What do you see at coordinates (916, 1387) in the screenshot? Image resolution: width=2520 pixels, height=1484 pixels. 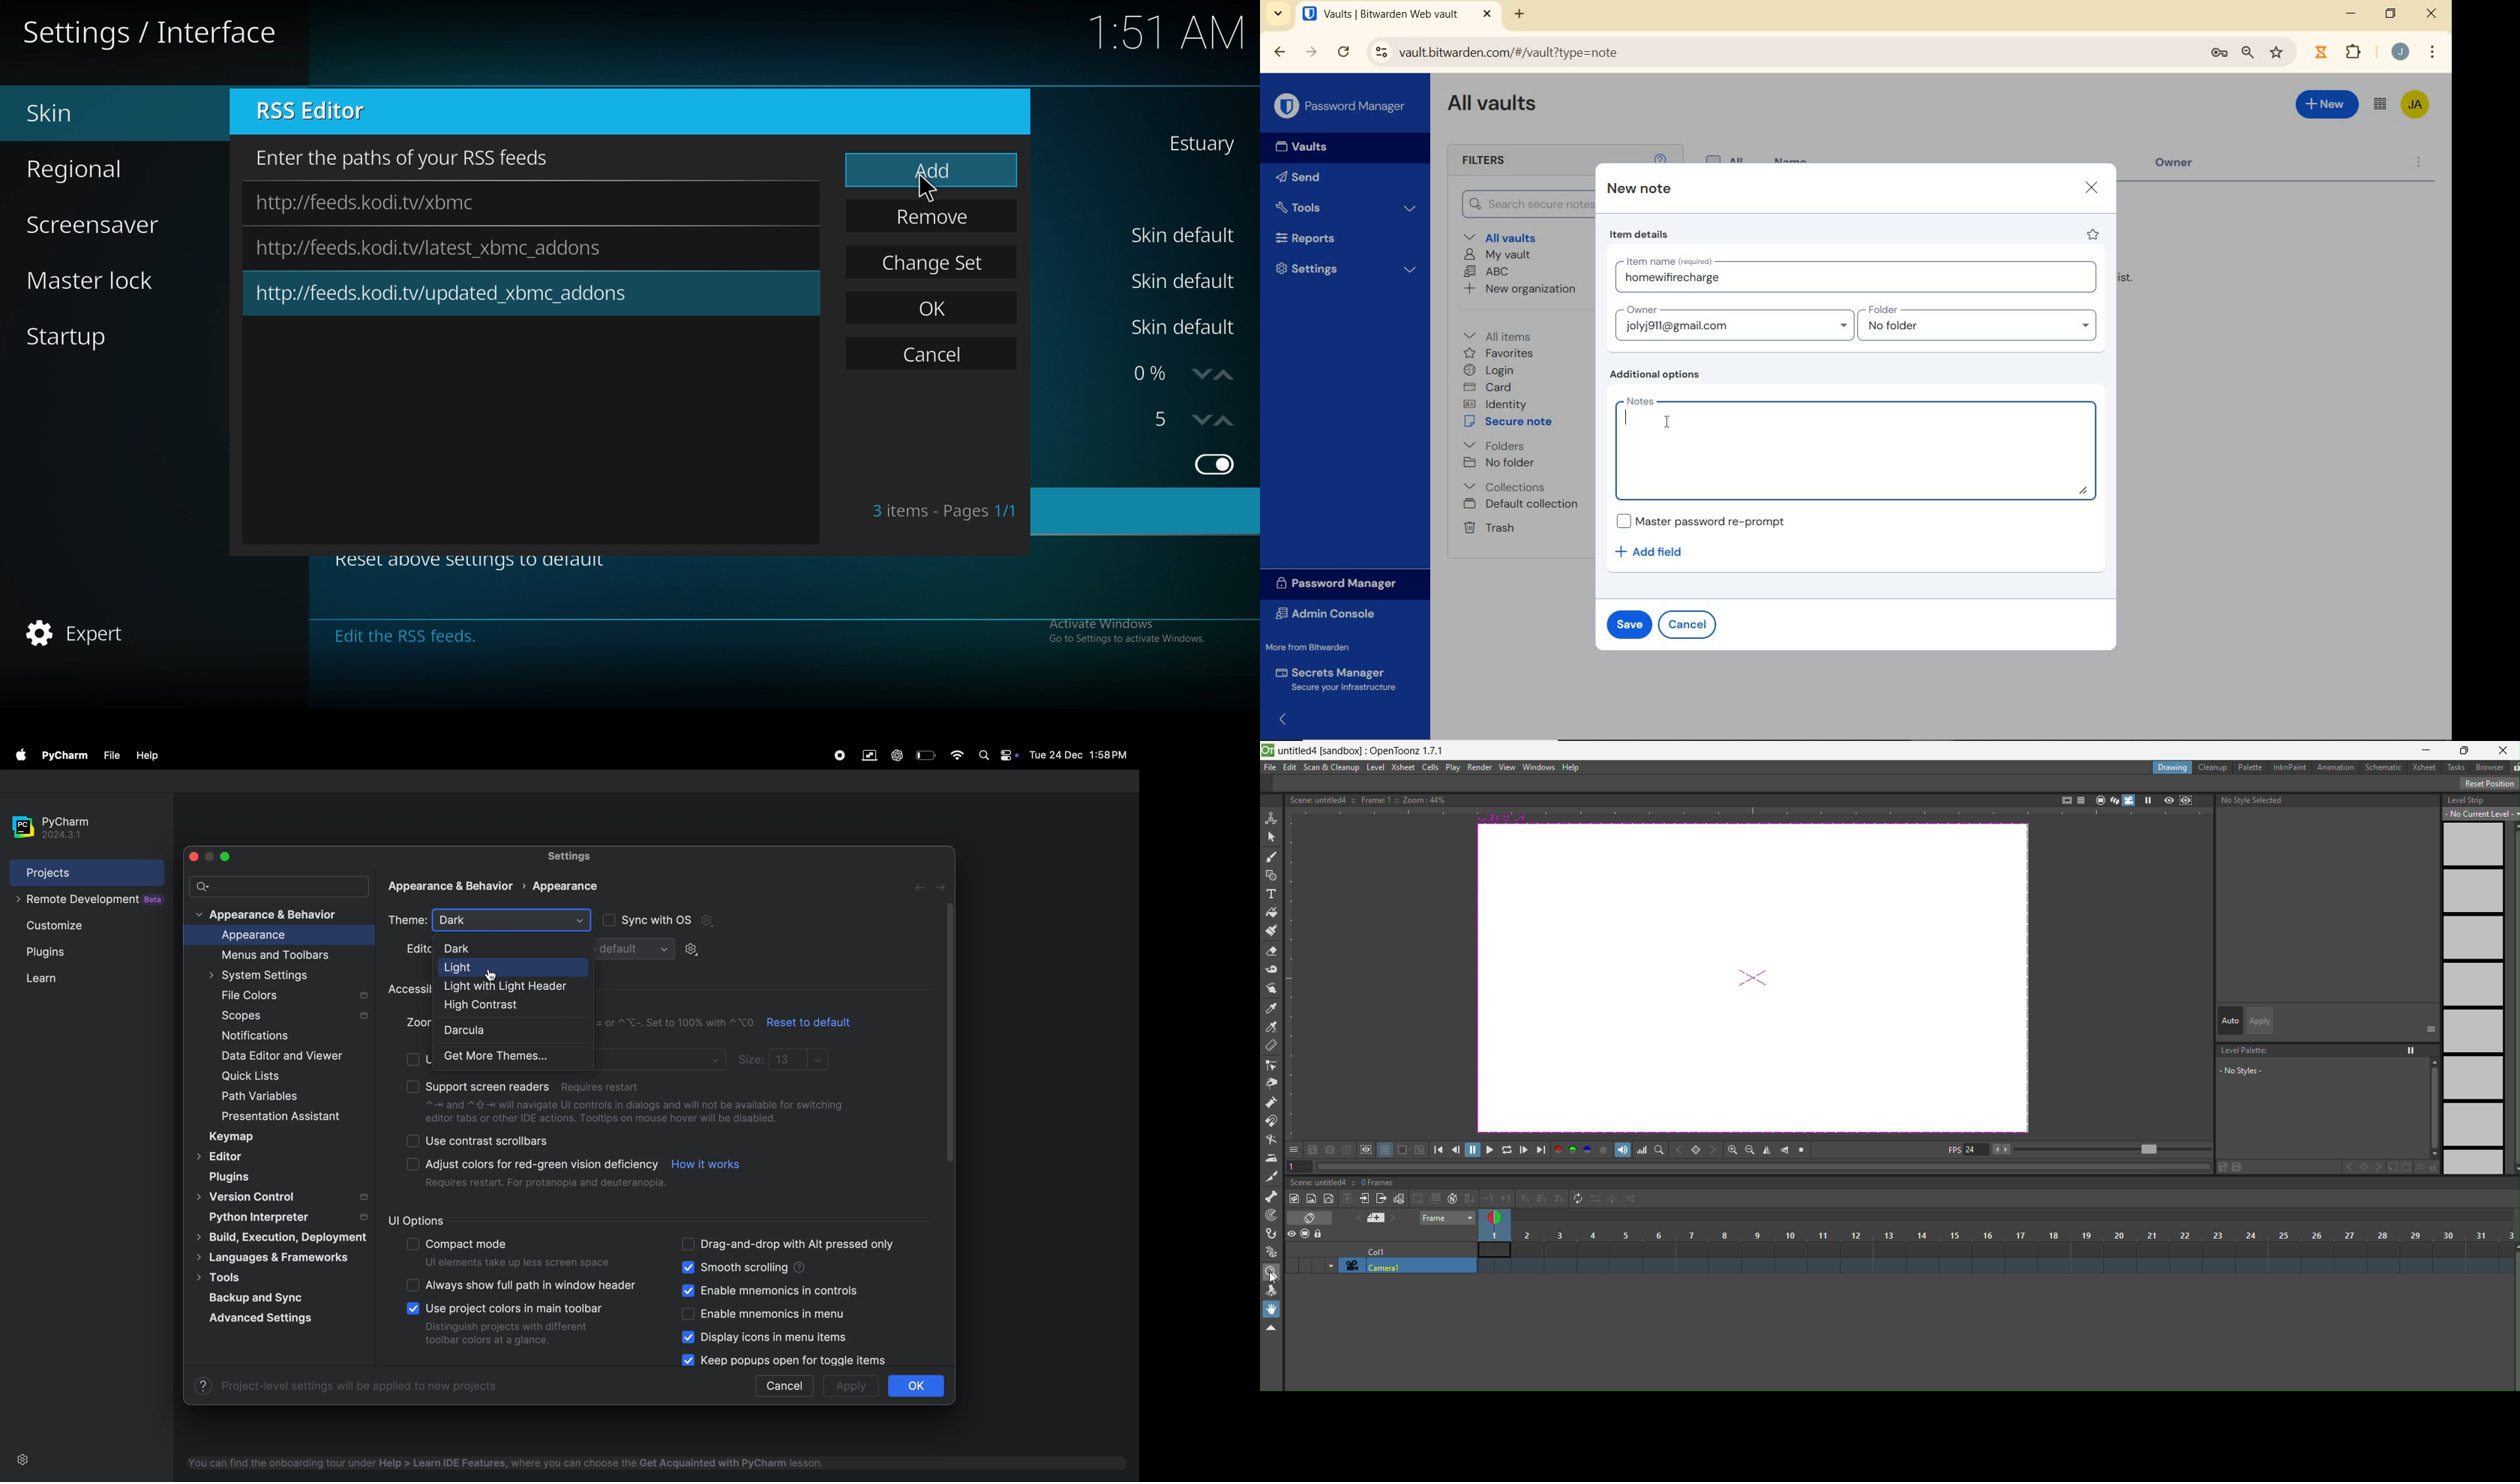 I see `ok` at bounding box center [916, 1387].